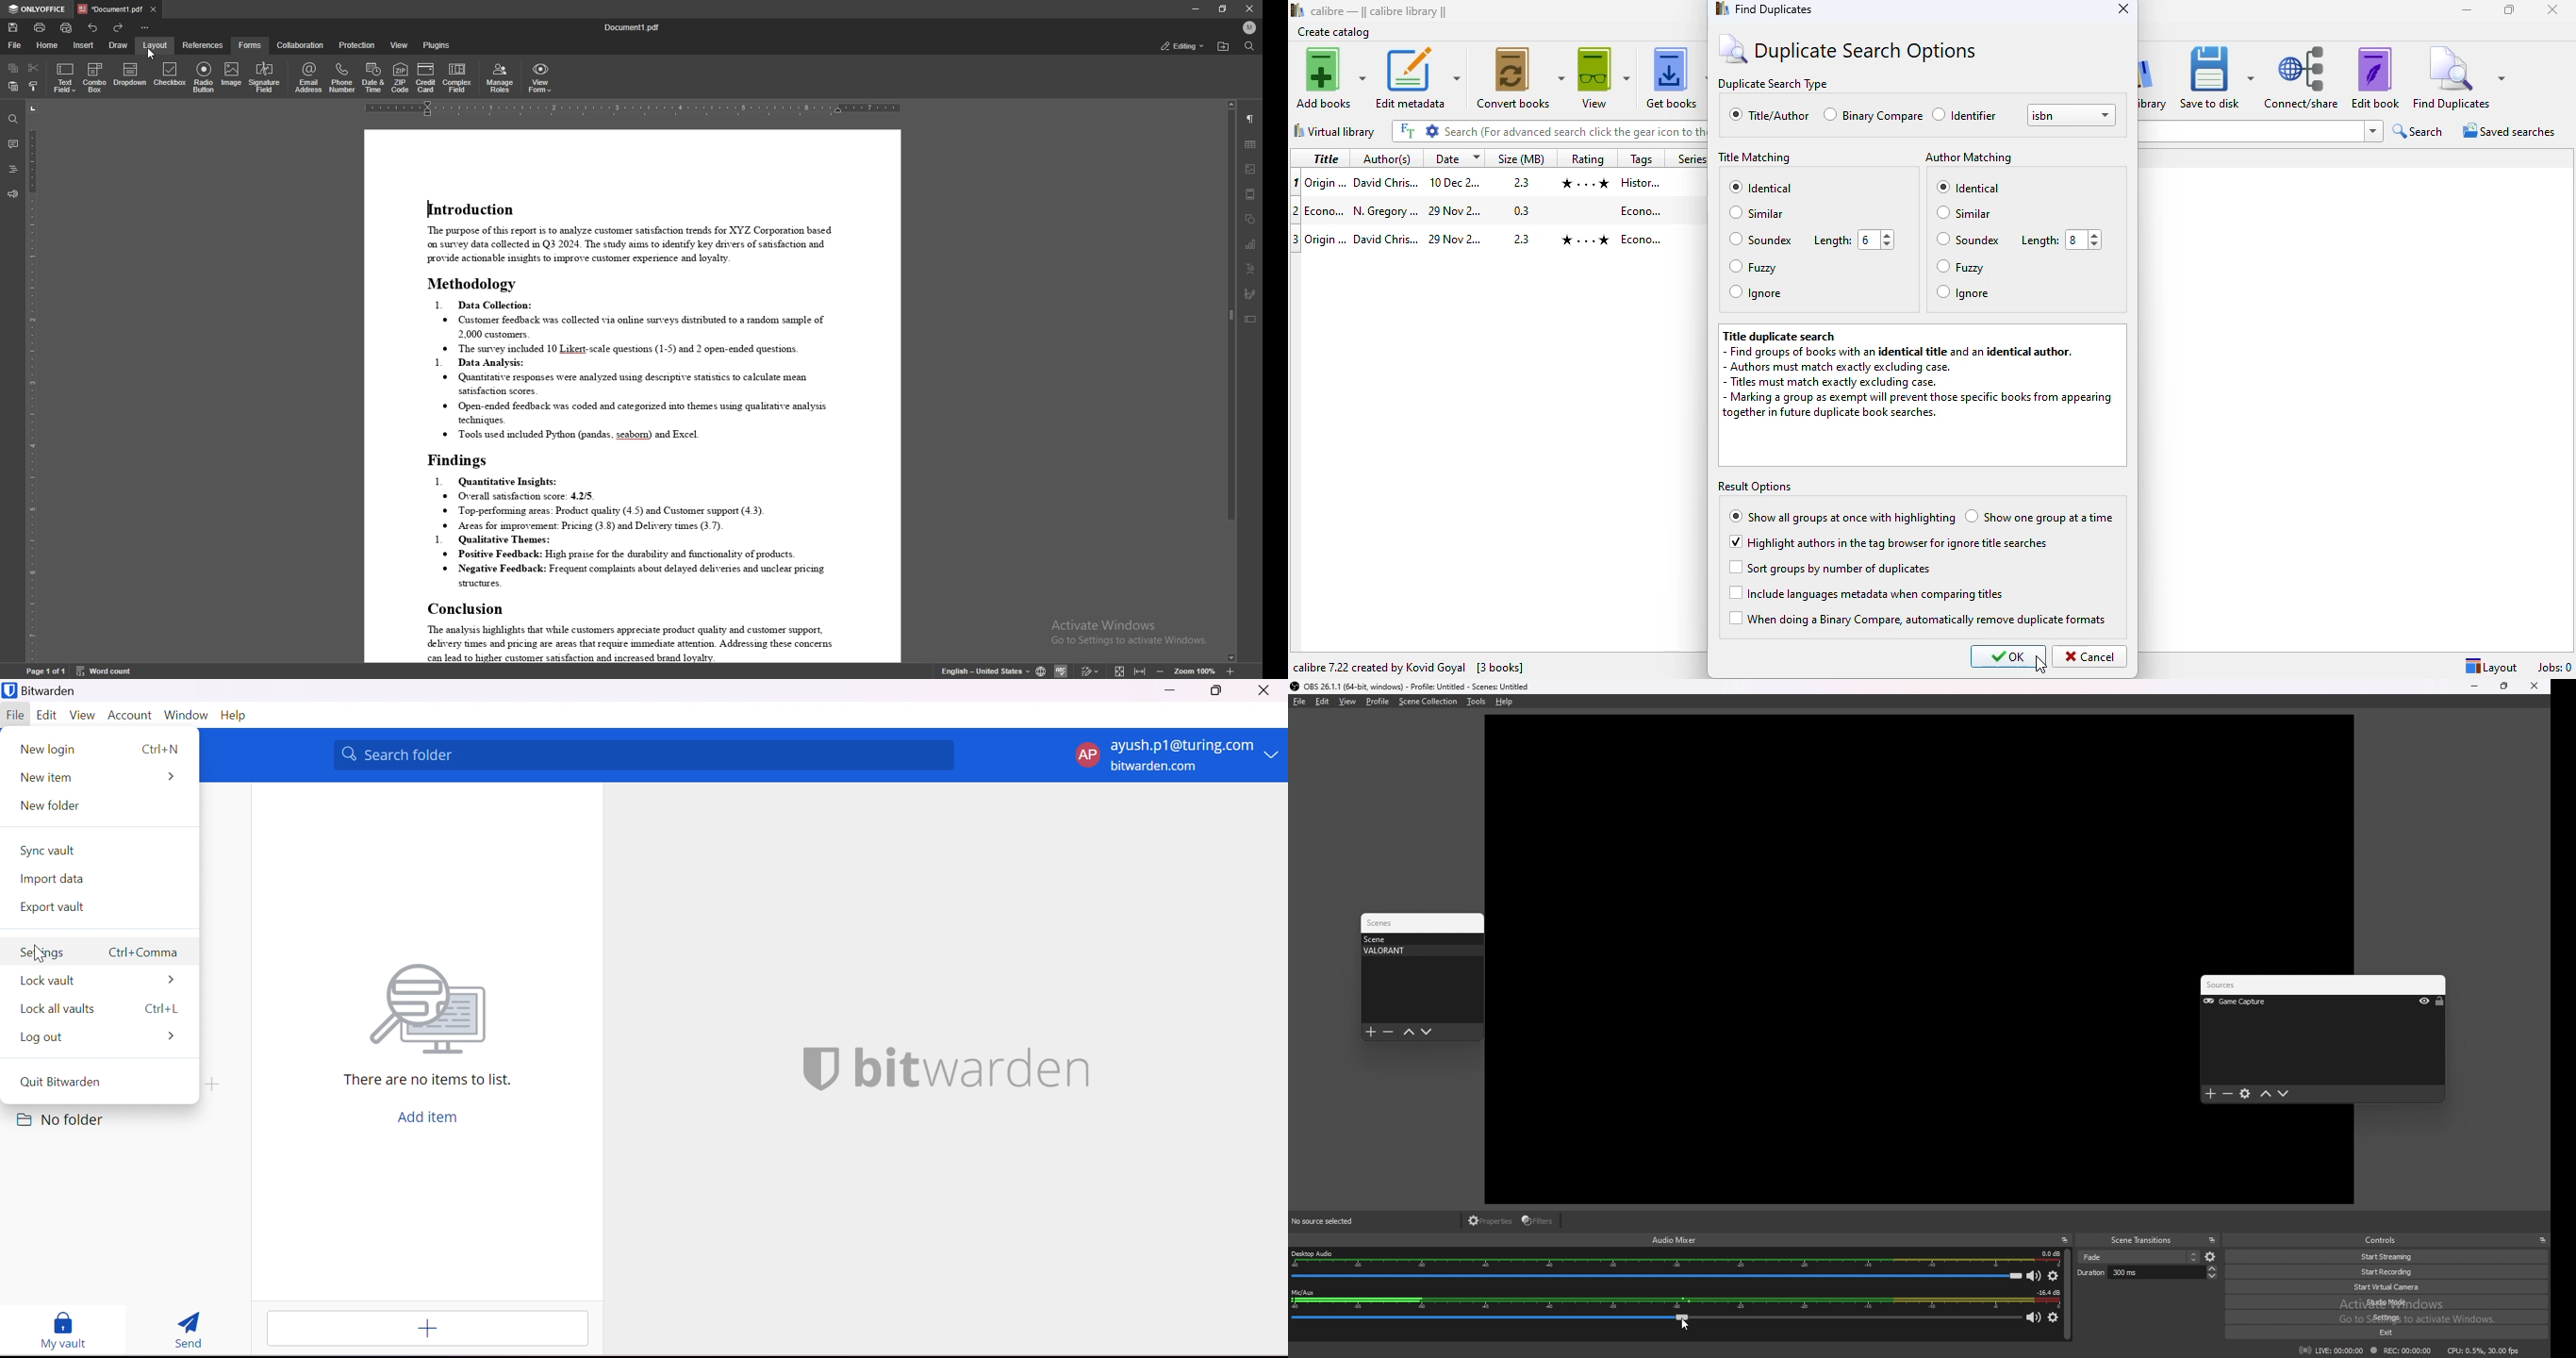 The width and height of the screenshot is (2576, 1372). What do you see at coordinates (2035, 1275) in the screenshot?
I see `mute desktop audio` at bounding box center [2035, 1275].